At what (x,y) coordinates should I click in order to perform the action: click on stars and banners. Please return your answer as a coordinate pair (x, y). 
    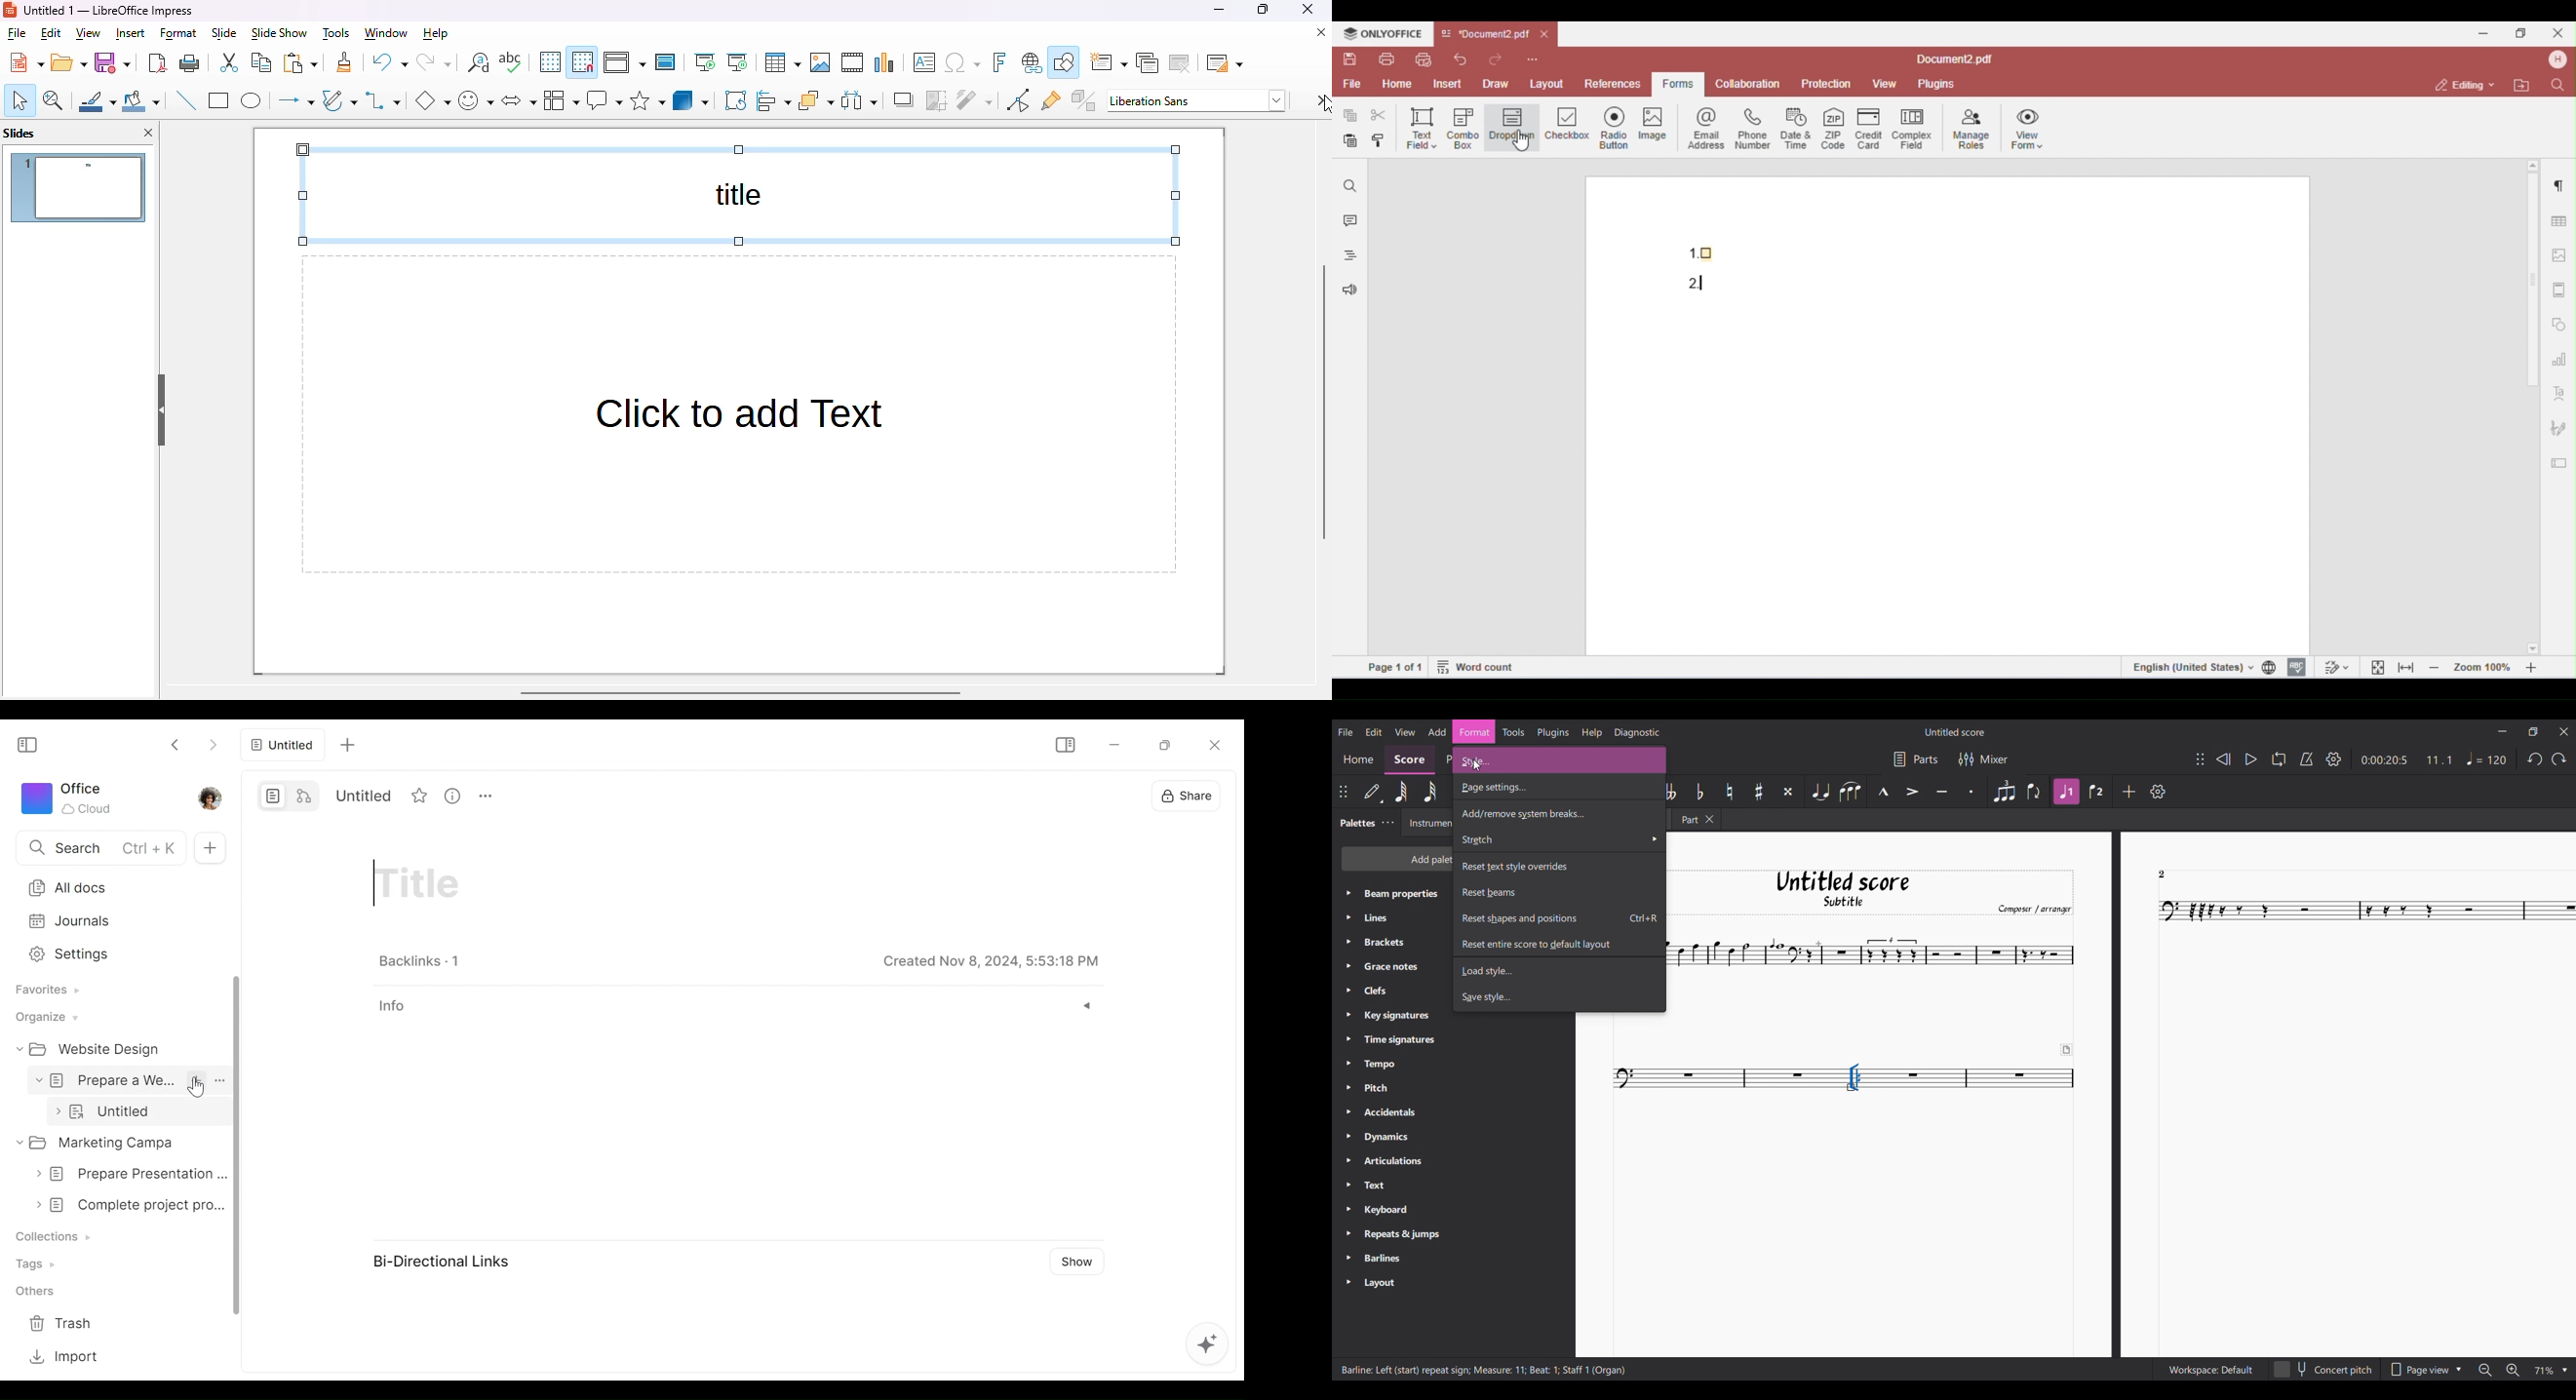
    Looking at the image, I should click on (647, 99).